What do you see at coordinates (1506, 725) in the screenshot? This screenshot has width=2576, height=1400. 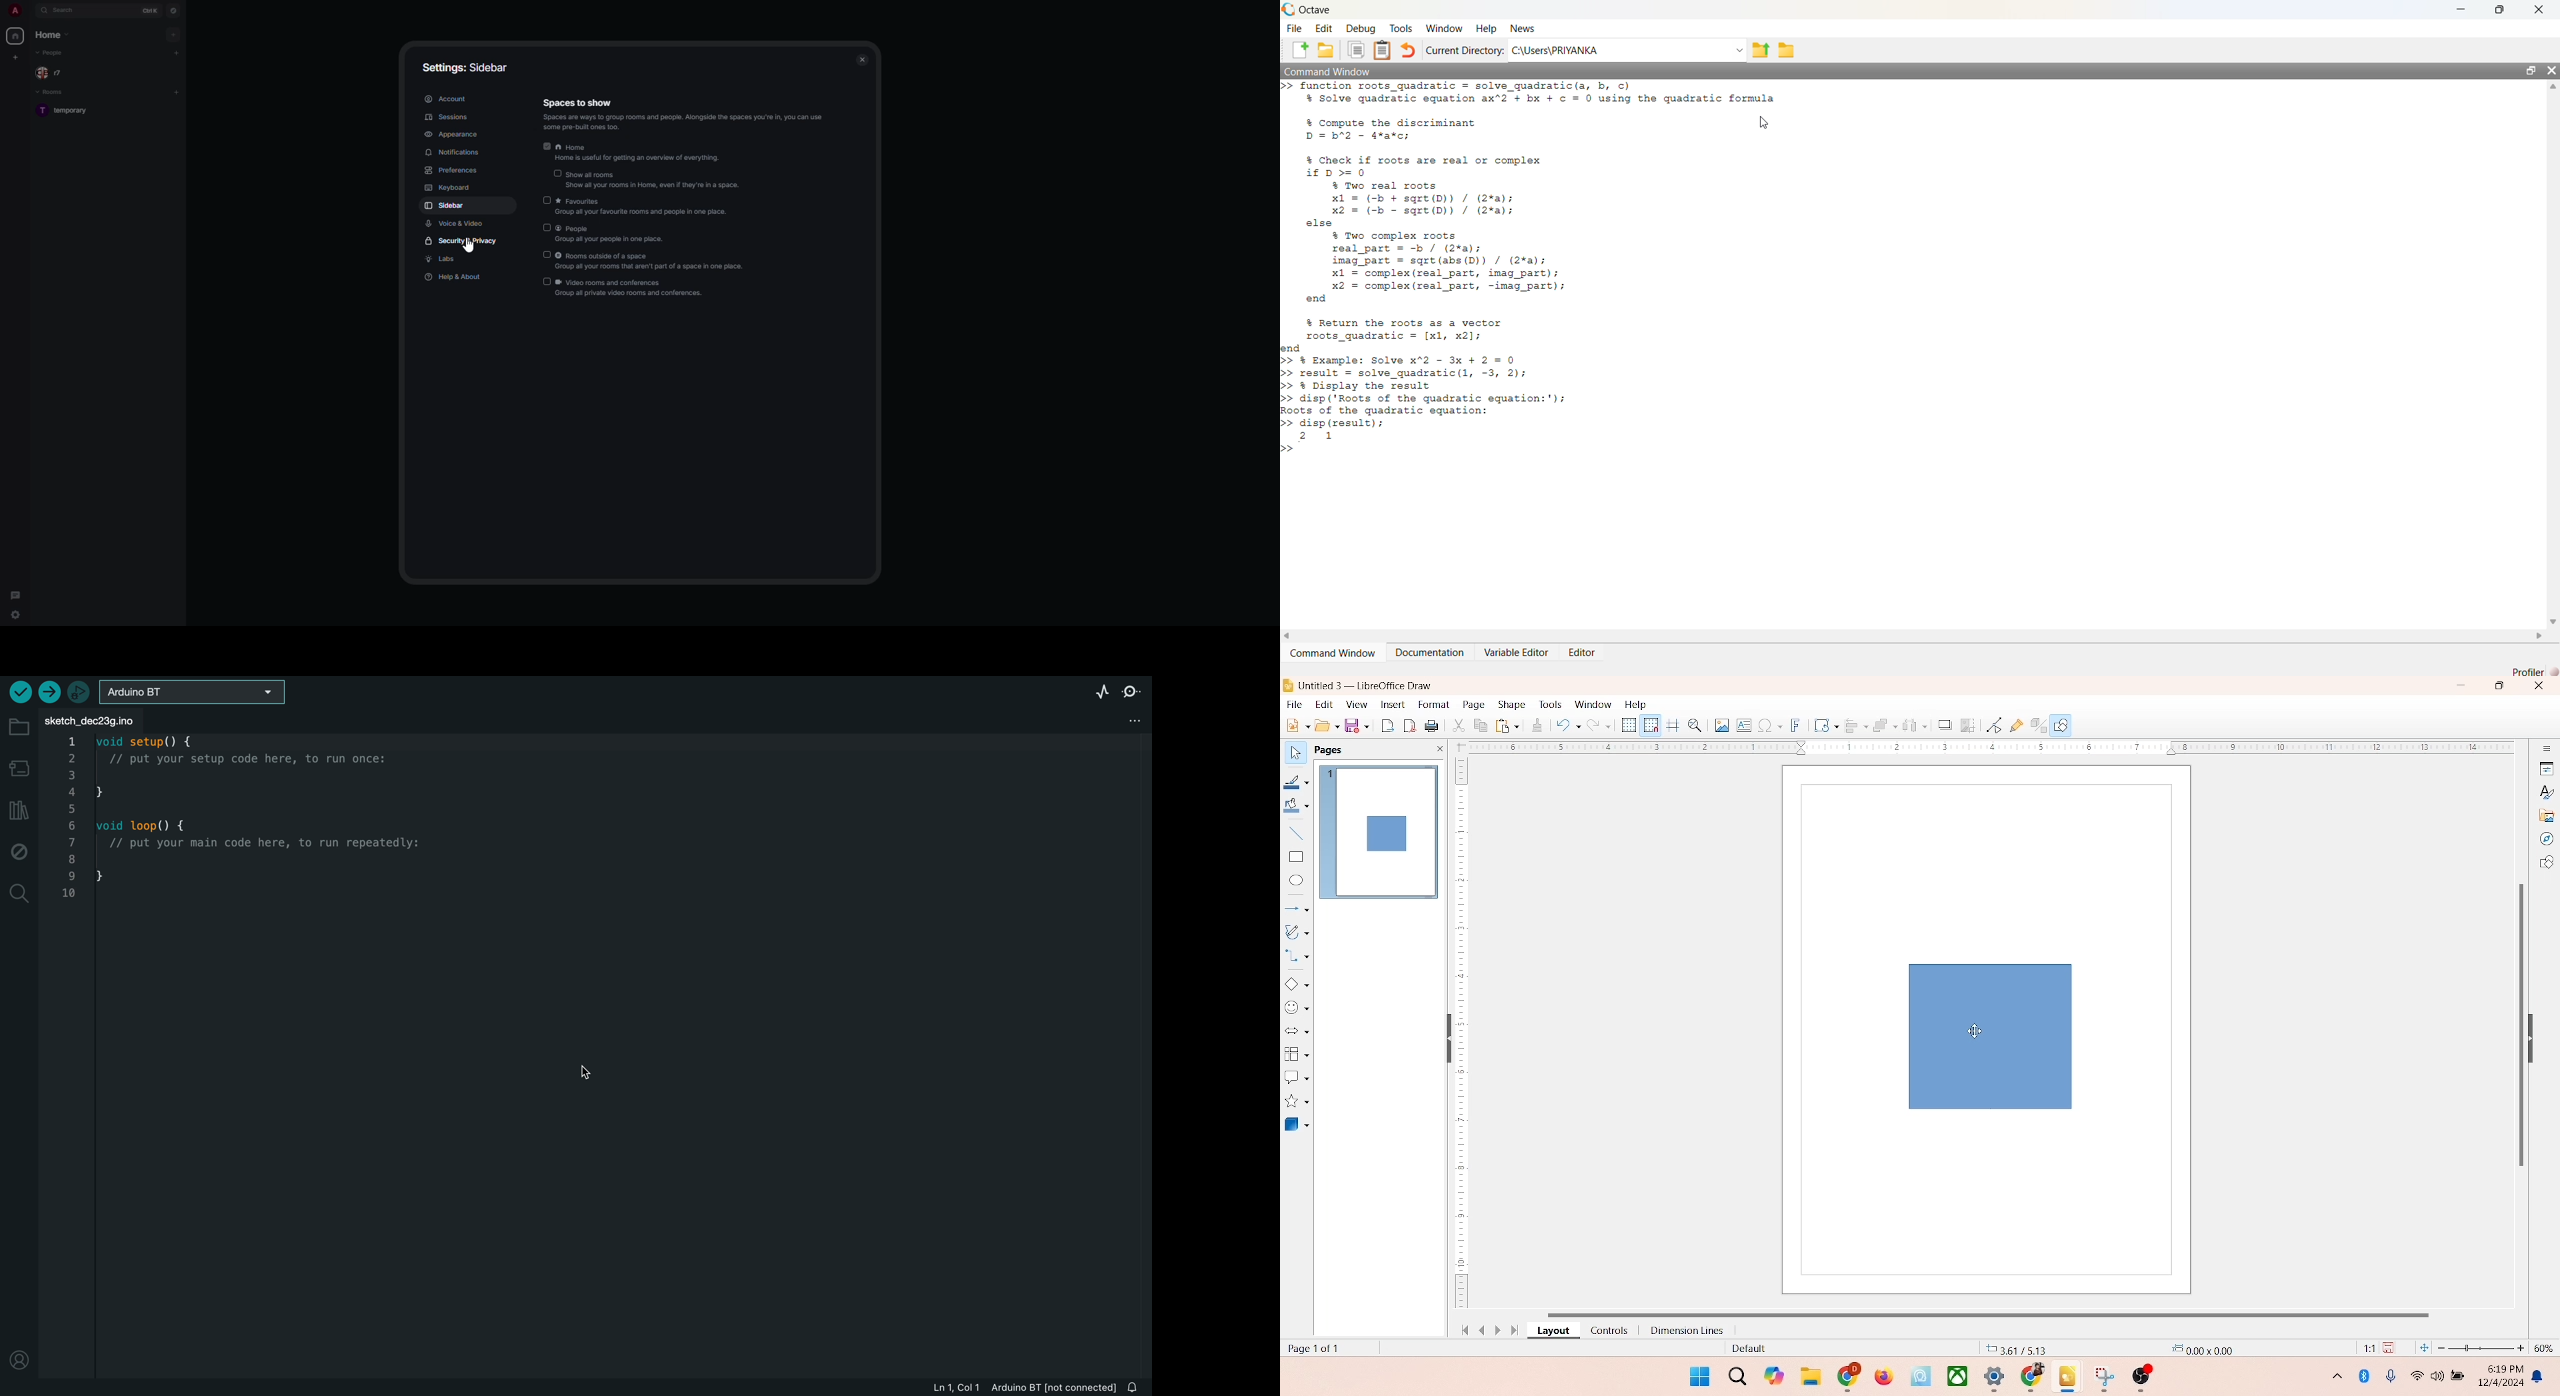 I see `print` at bounding box center [1506, 725].